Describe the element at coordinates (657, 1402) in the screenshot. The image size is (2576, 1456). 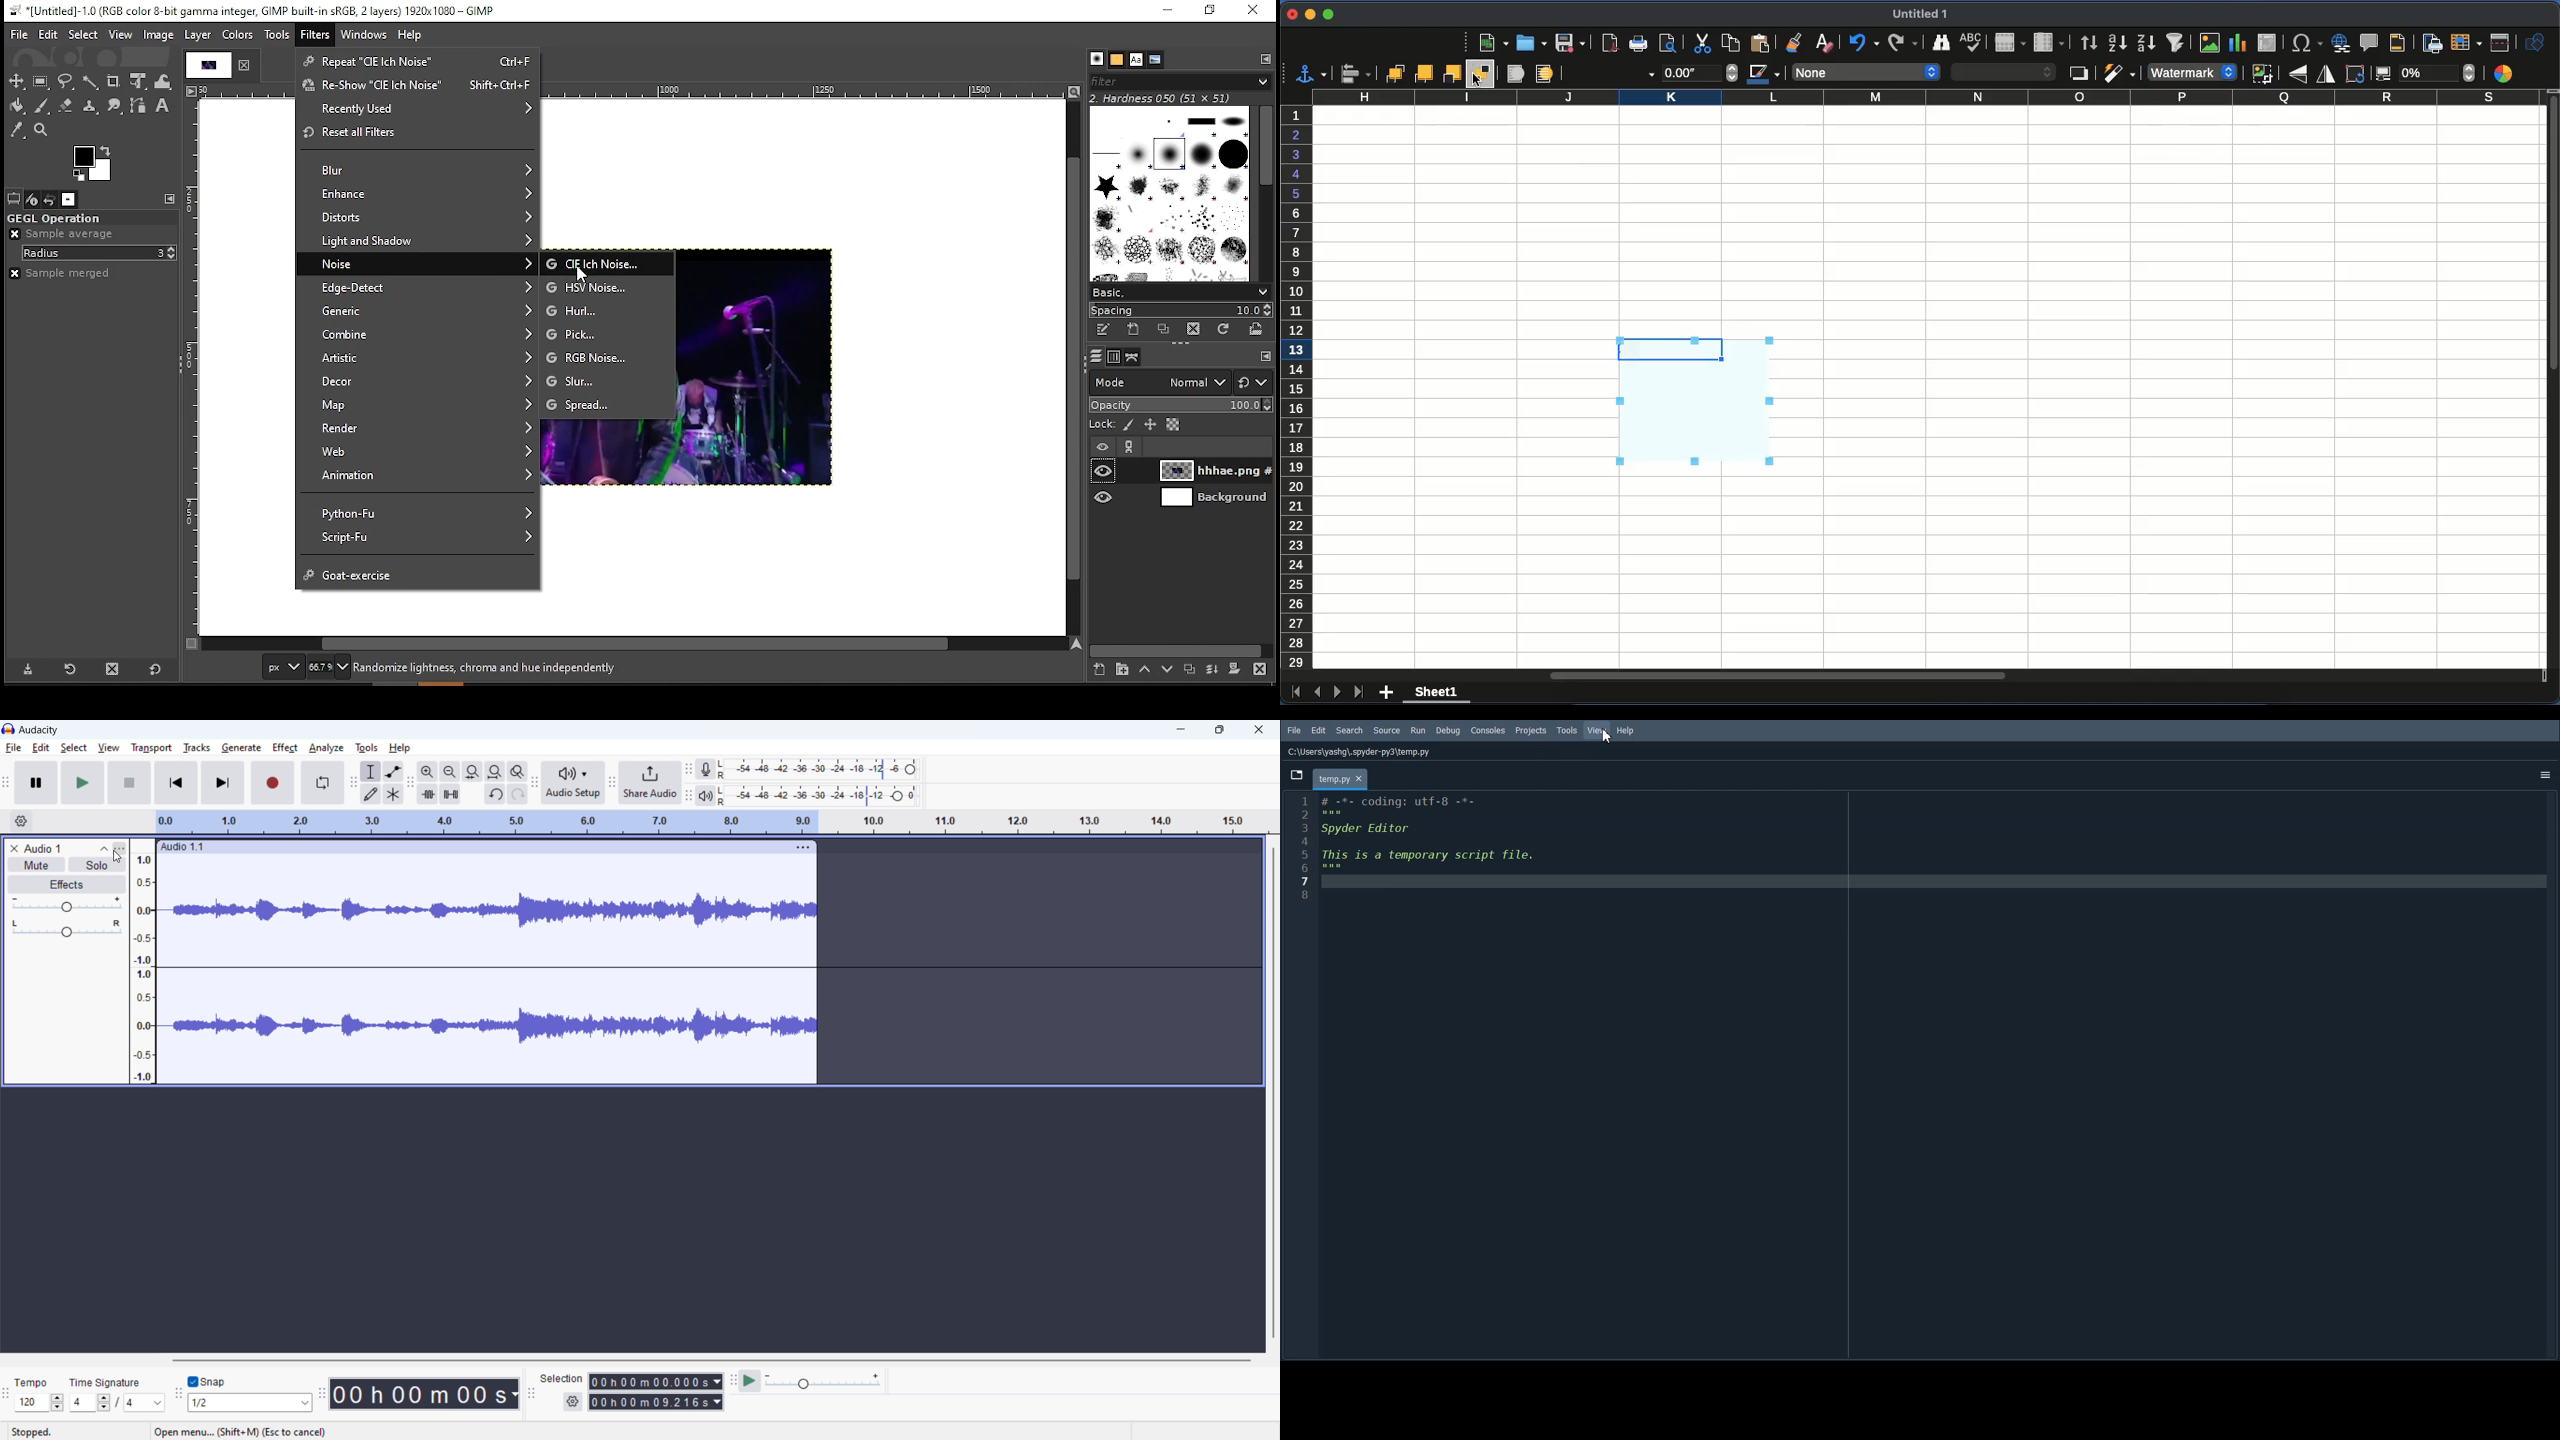
I see `end time` at that location.